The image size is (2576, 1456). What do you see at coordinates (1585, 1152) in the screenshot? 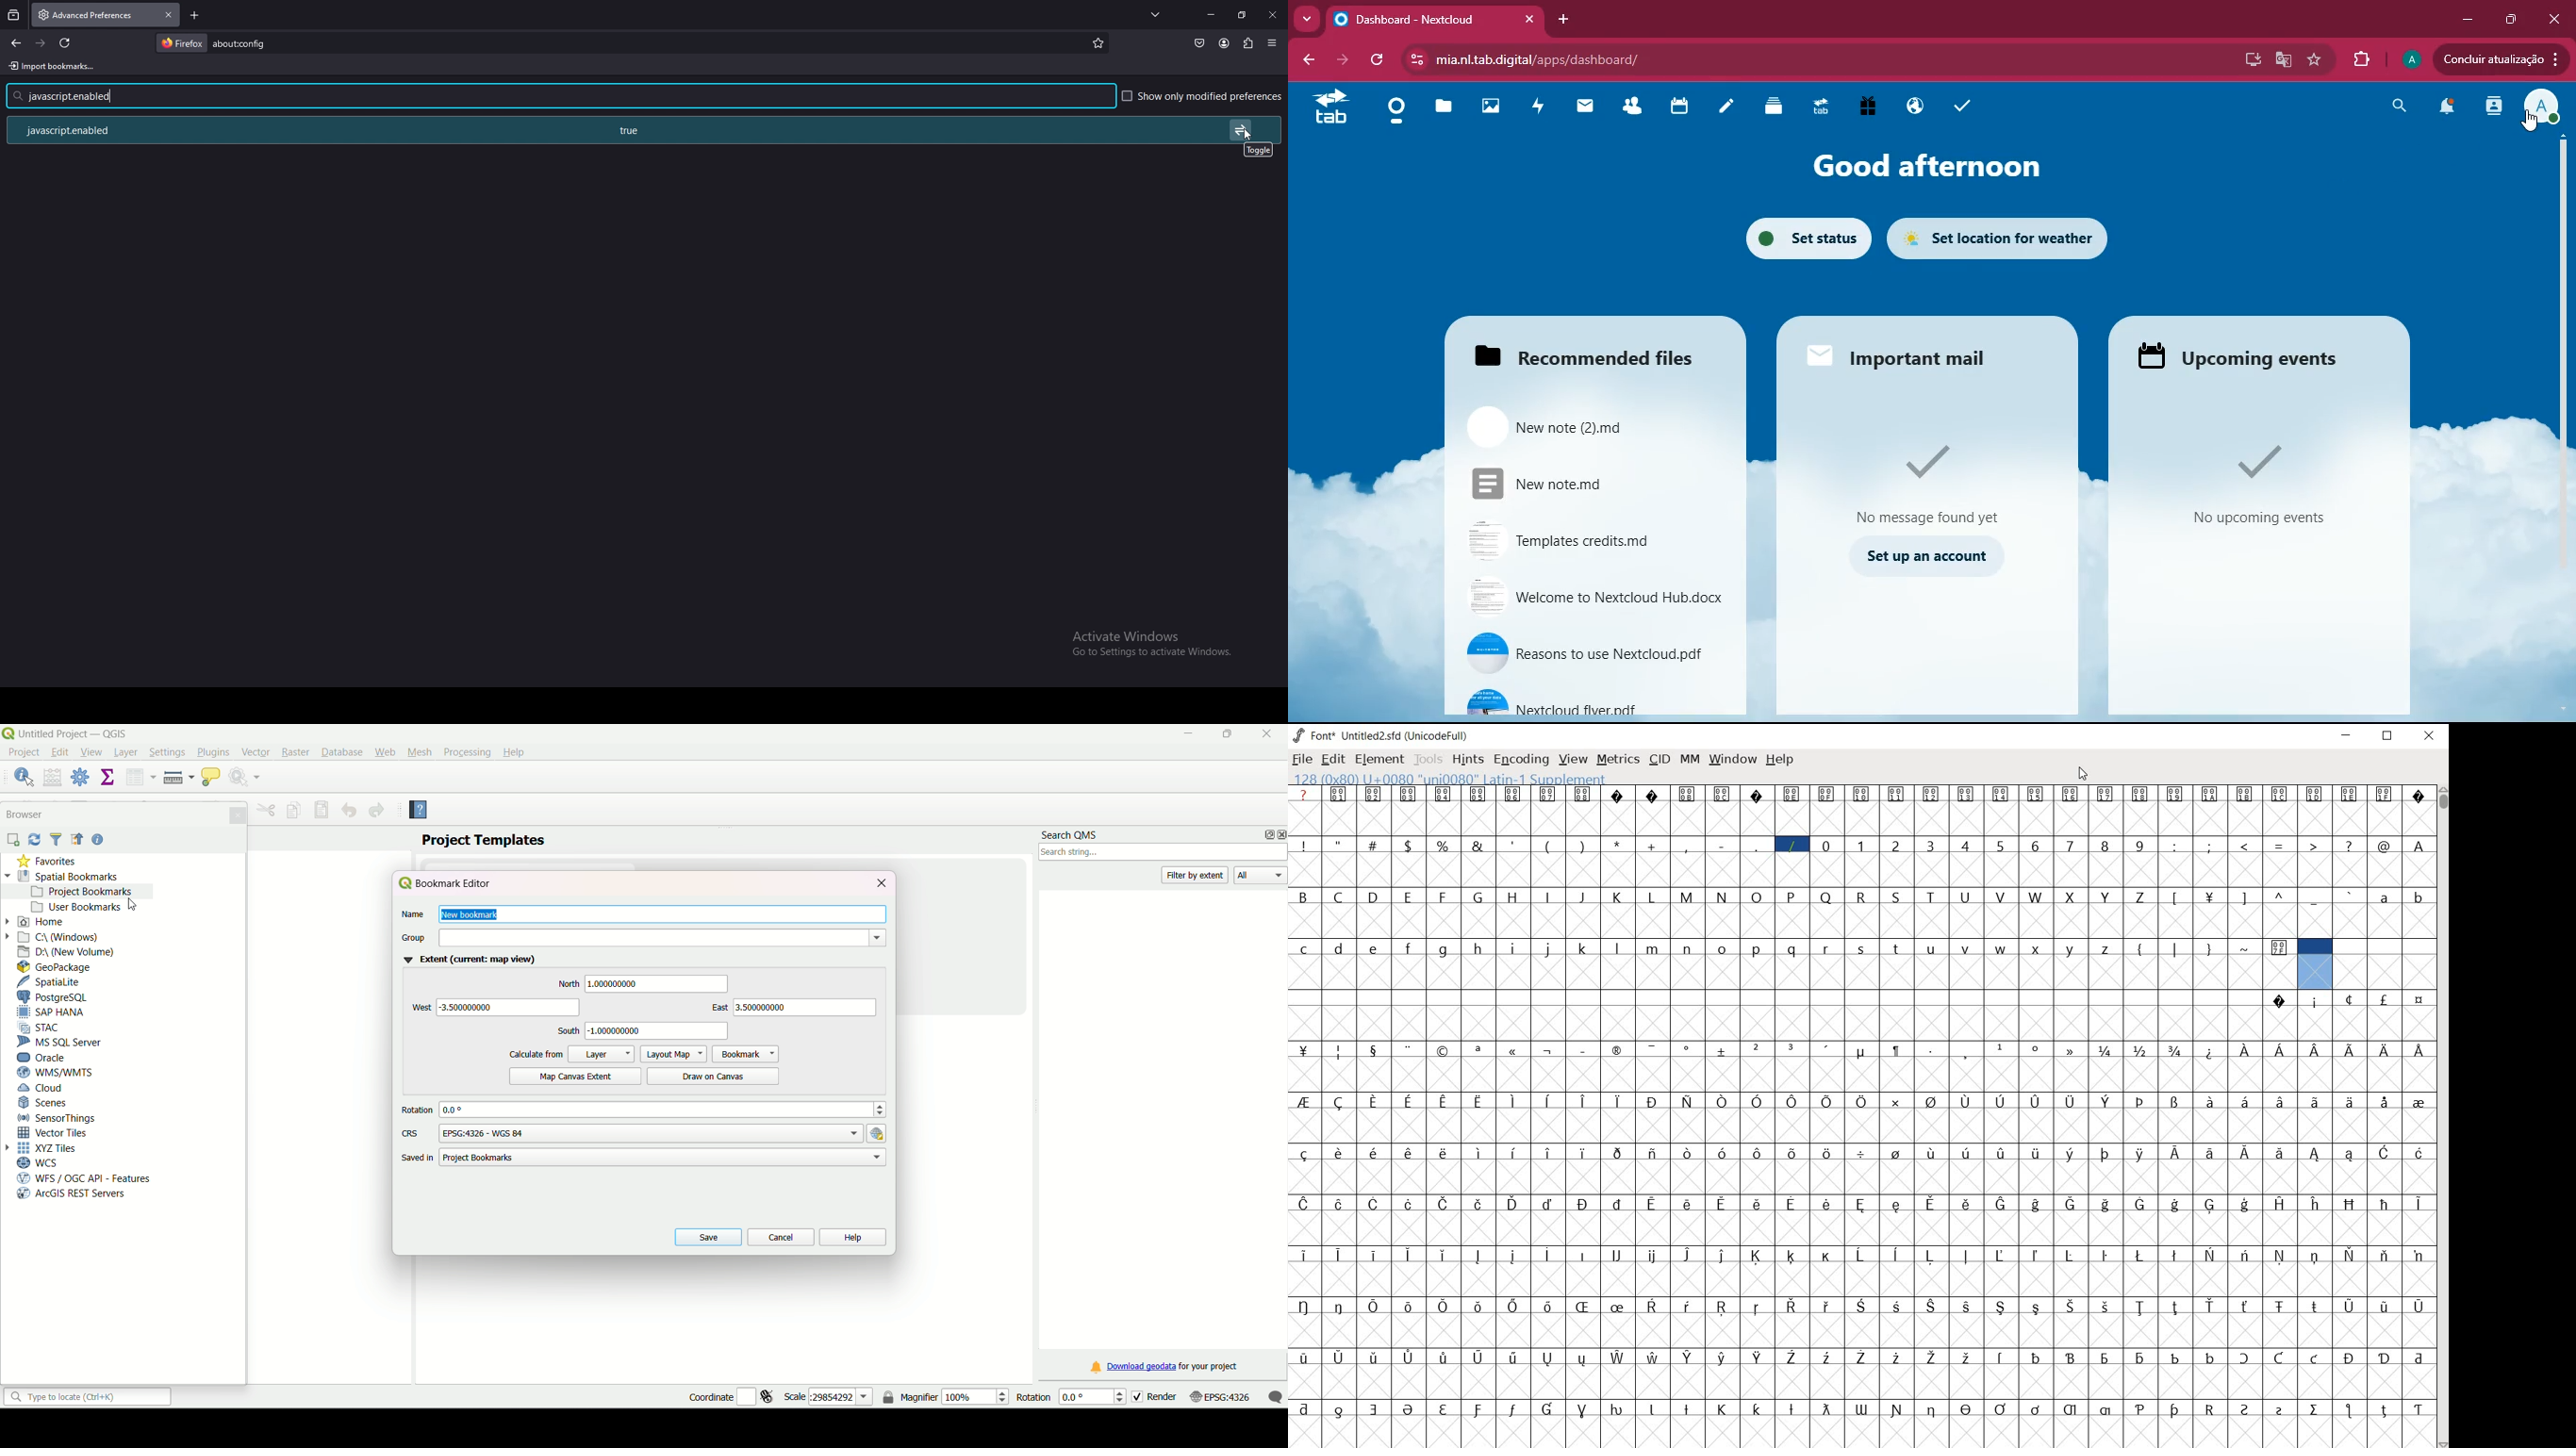
I see `Symbol` at bounding box center [1585, 1152].